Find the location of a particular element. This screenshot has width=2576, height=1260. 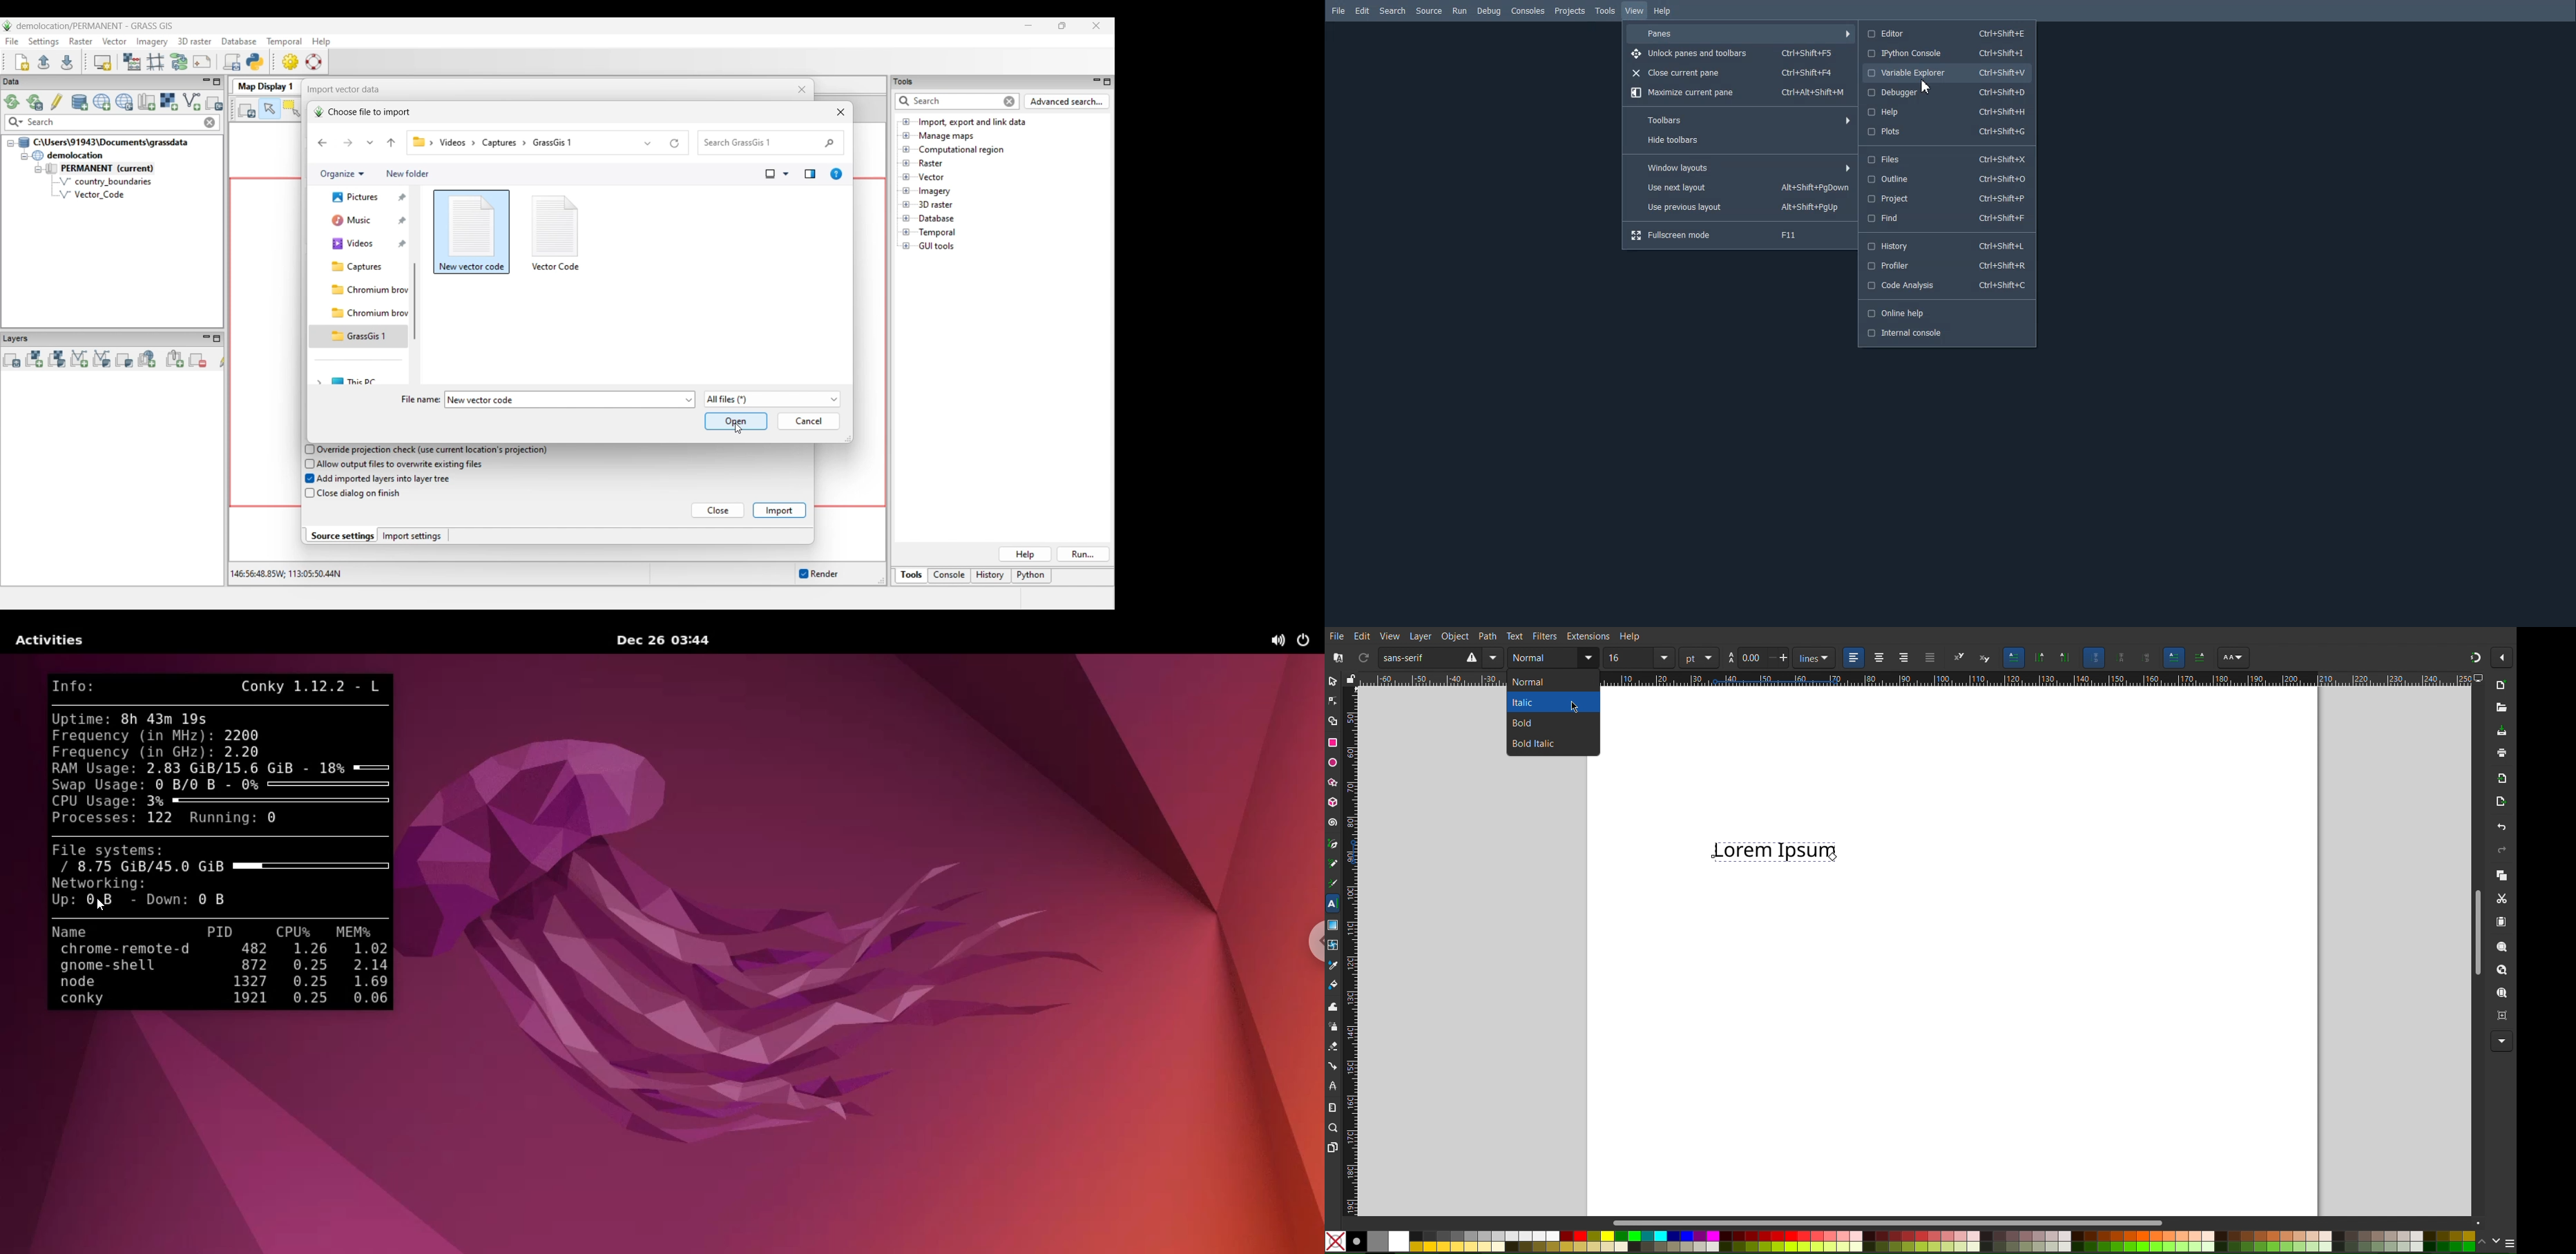

3D Box Tool is located at coordinates (1333, 801).